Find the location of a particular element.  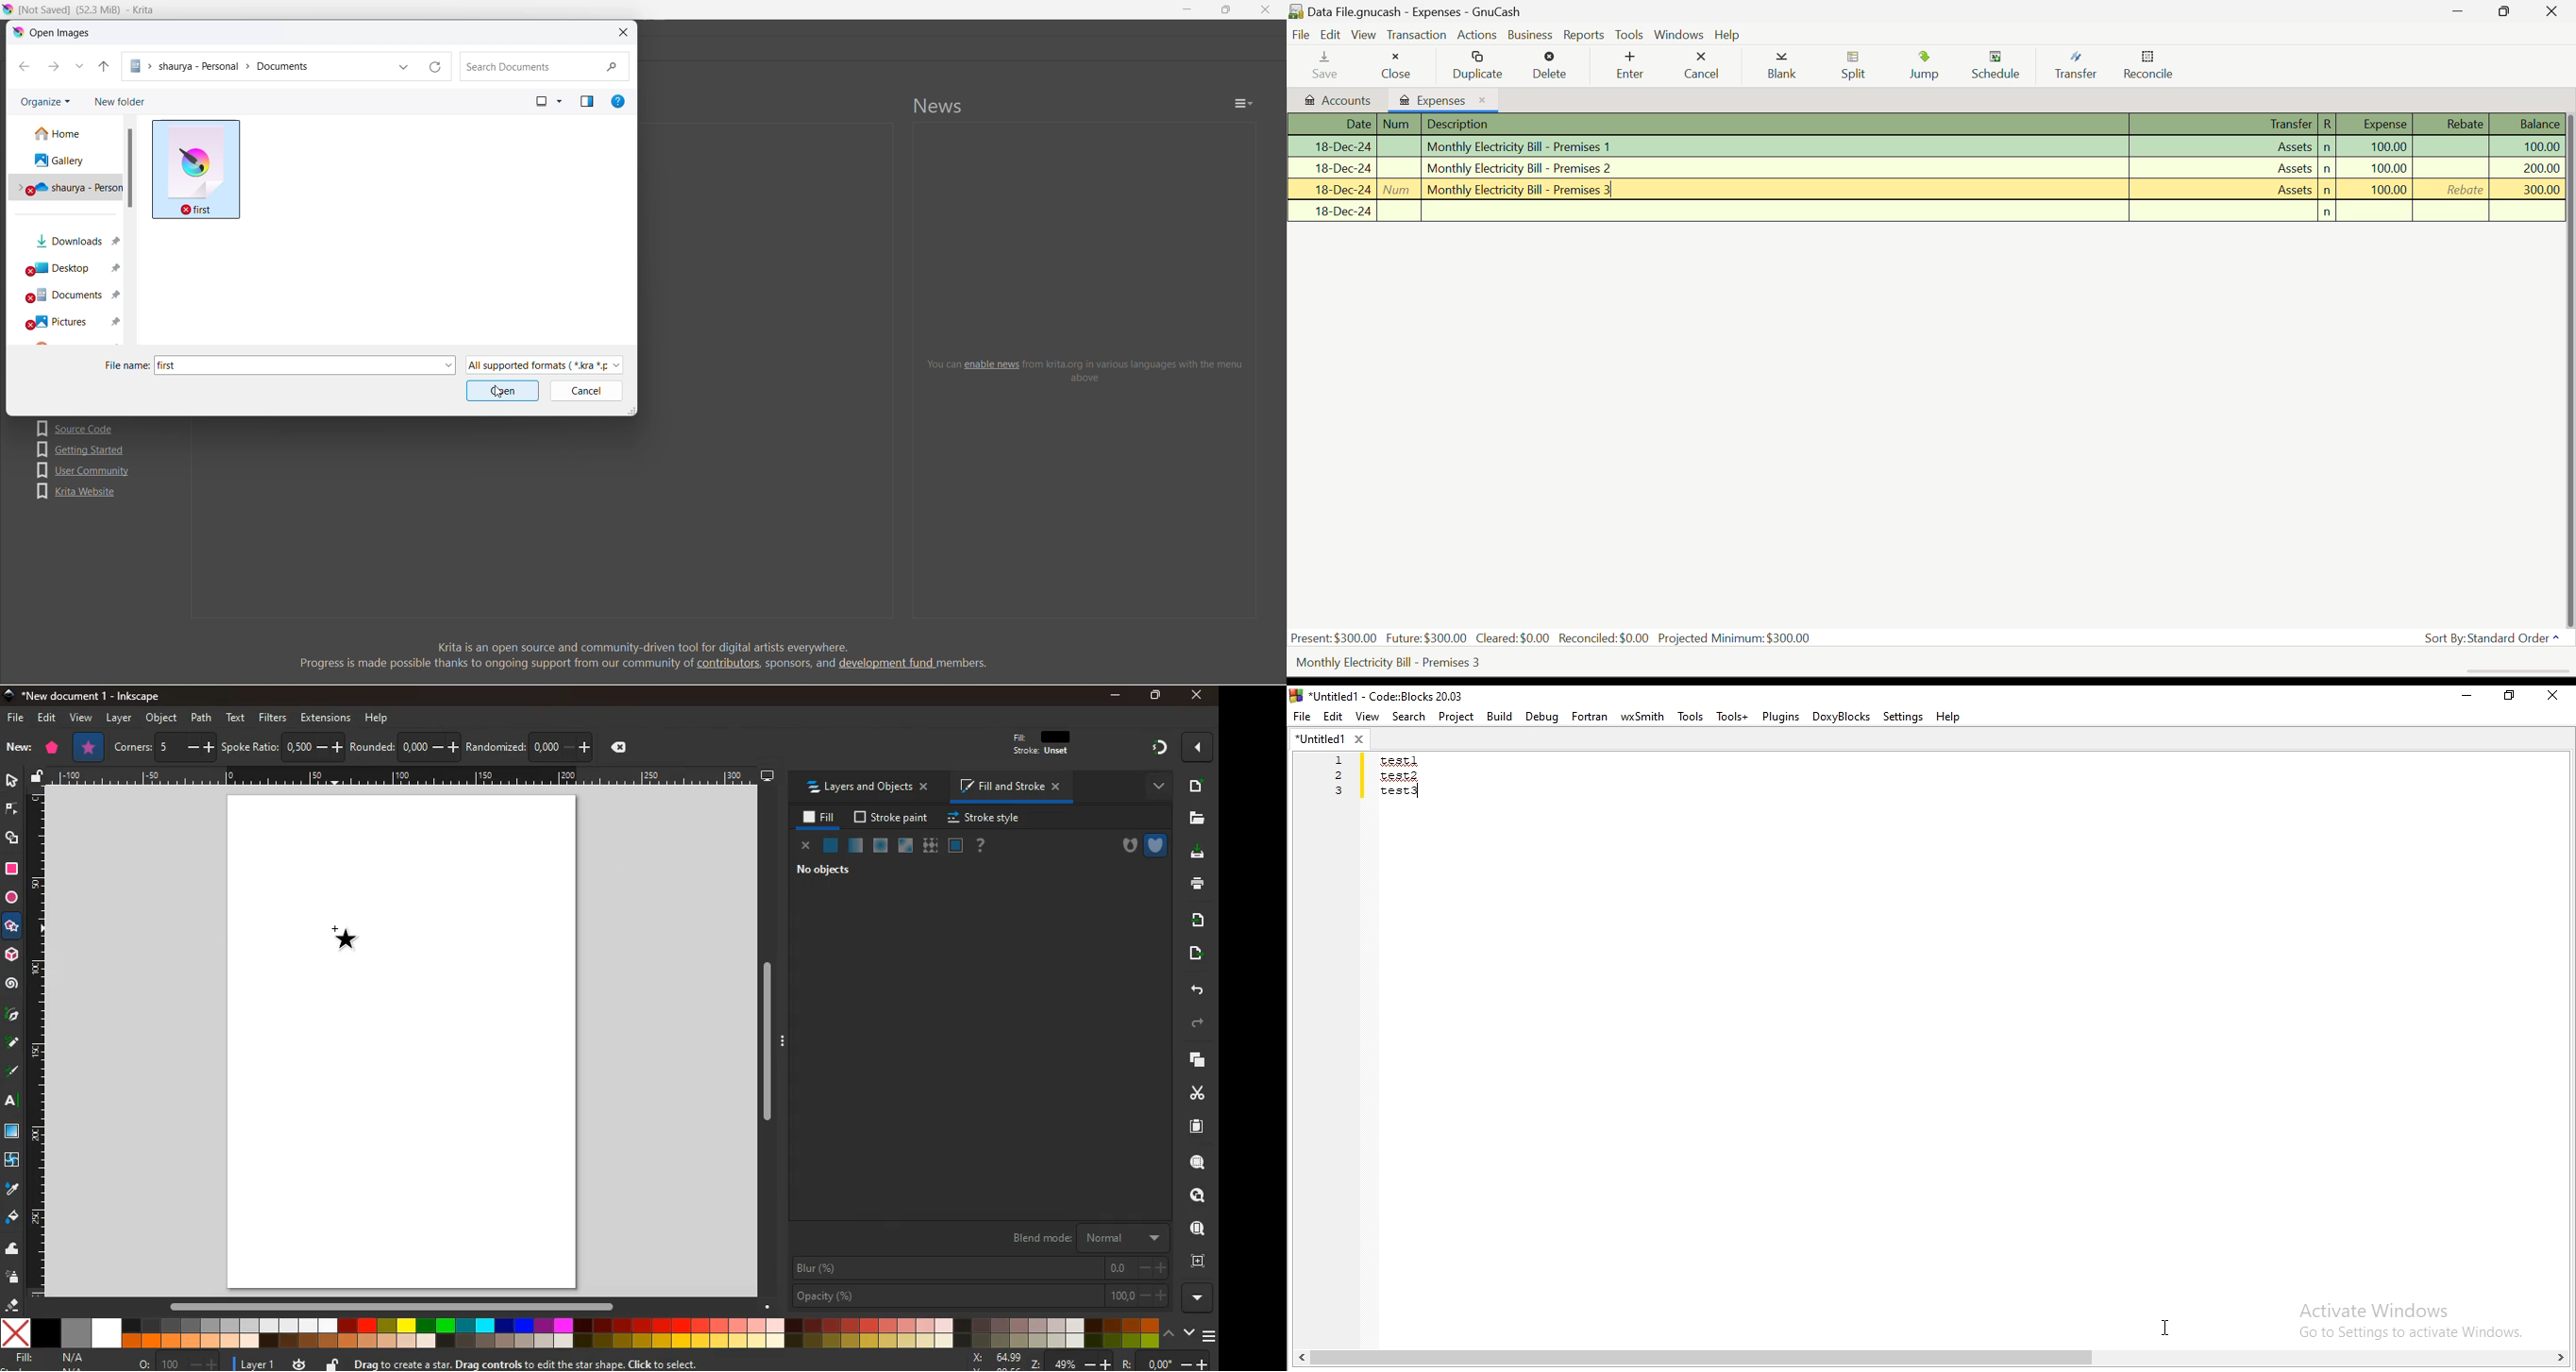

close is located at coordinates (806, 846).